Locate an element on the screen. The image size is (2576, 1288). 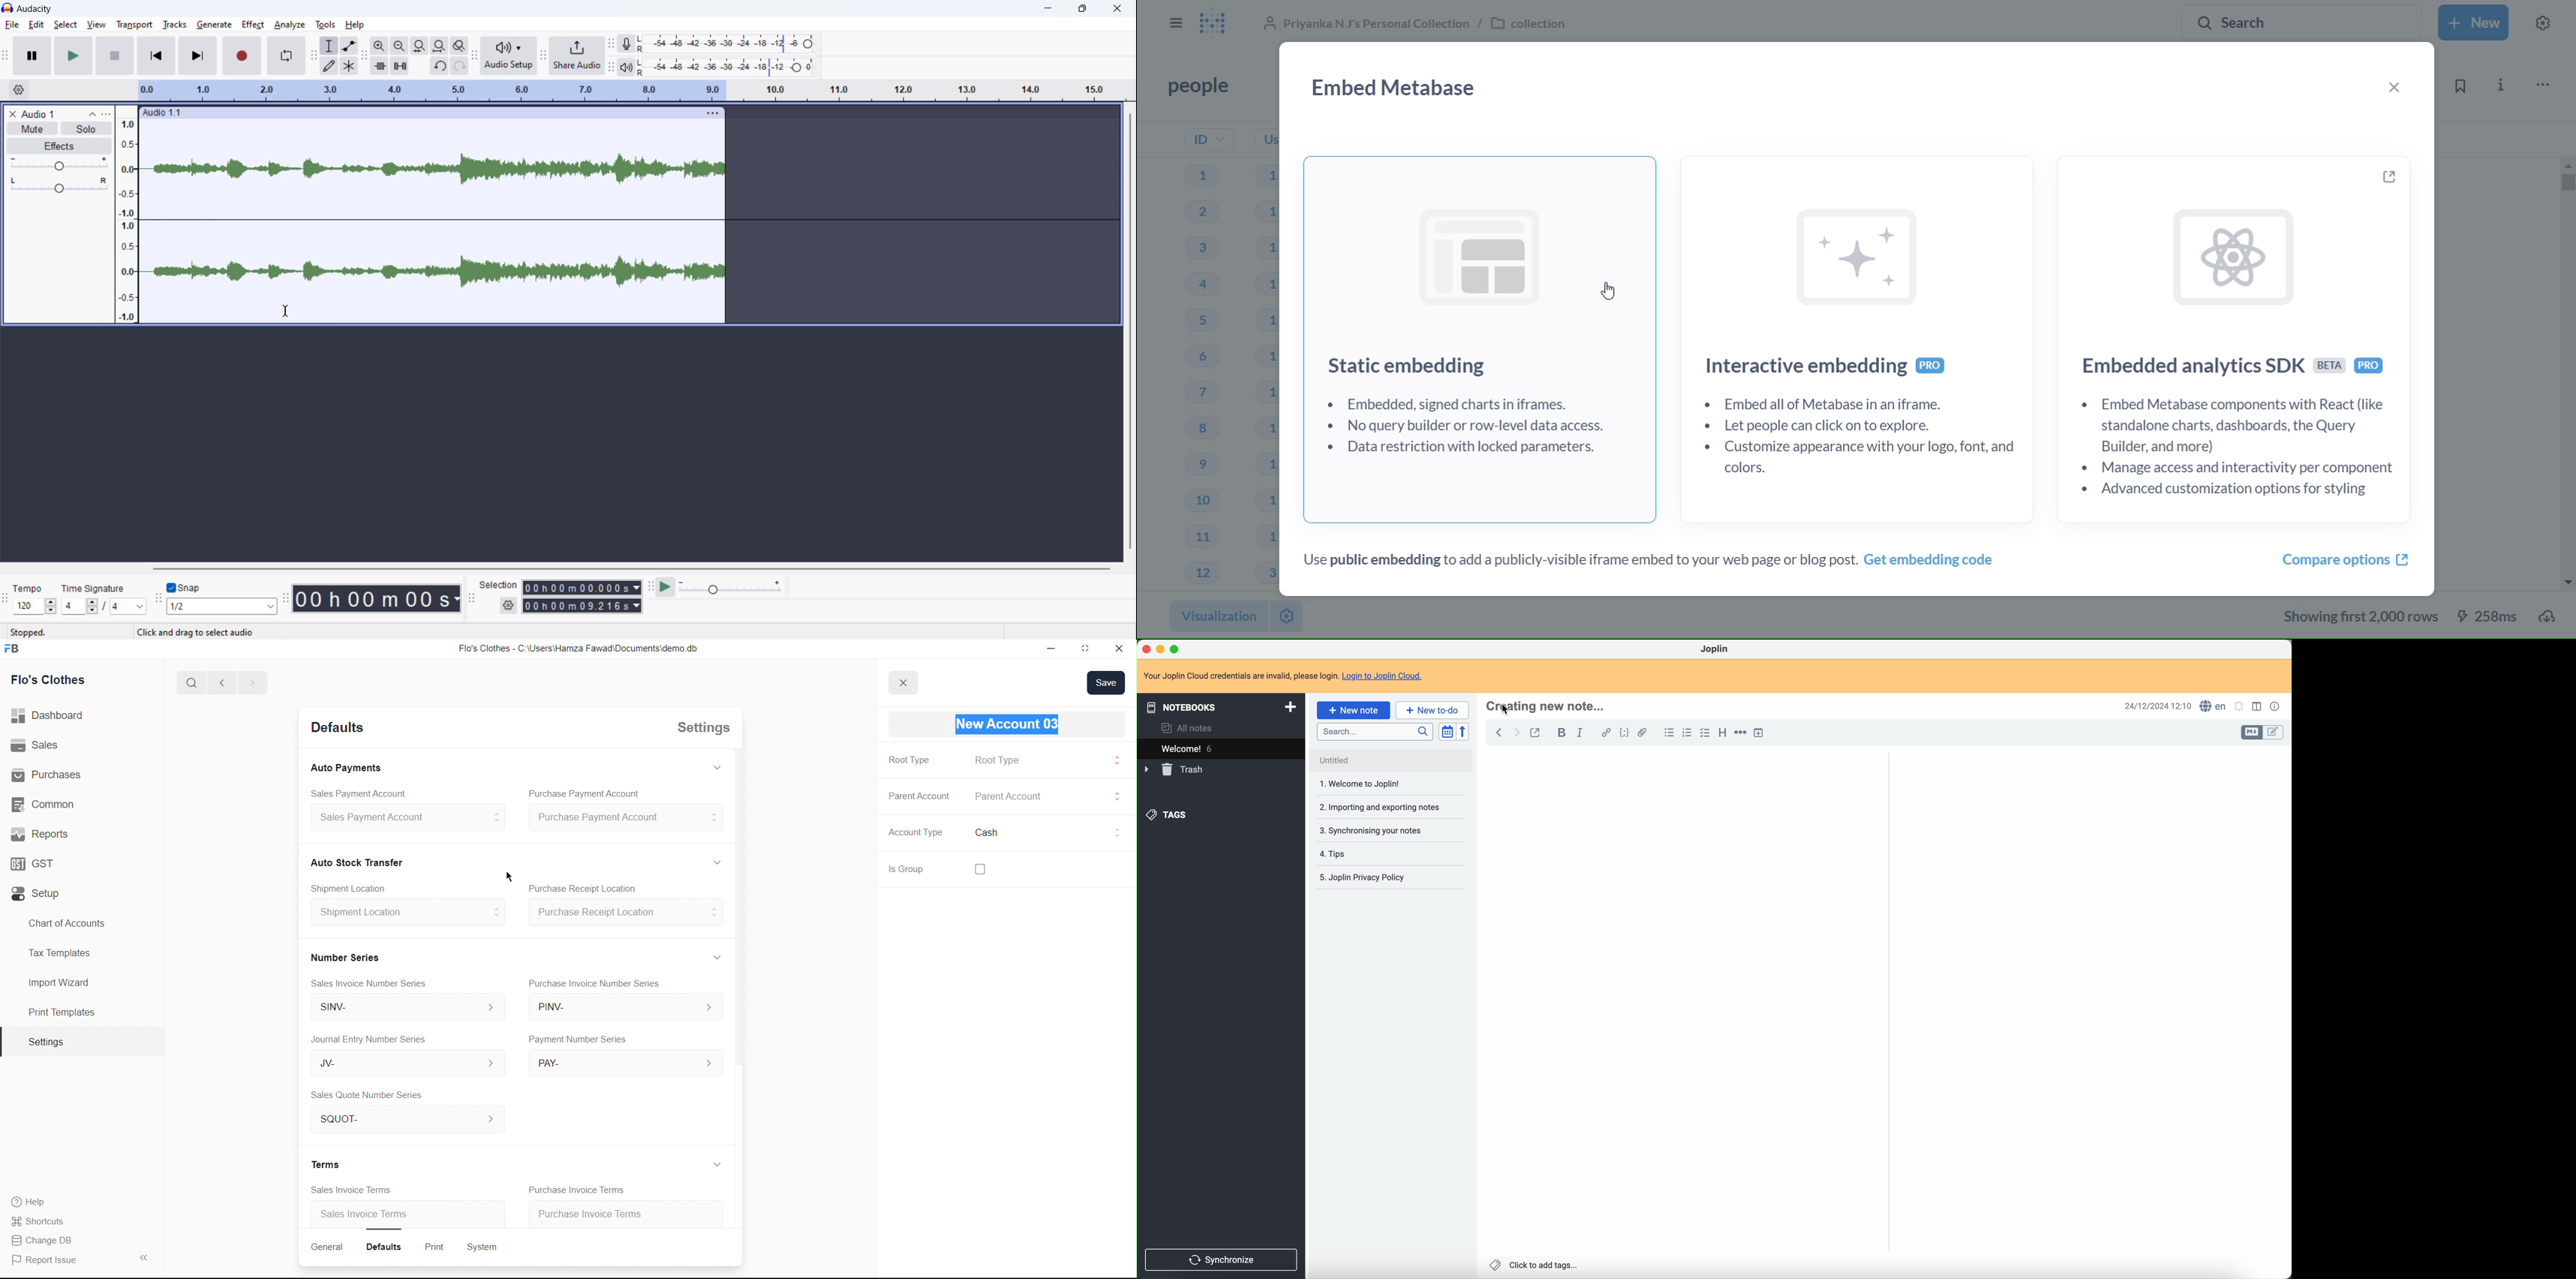
click on new note is located at coordinates (1354, 710).